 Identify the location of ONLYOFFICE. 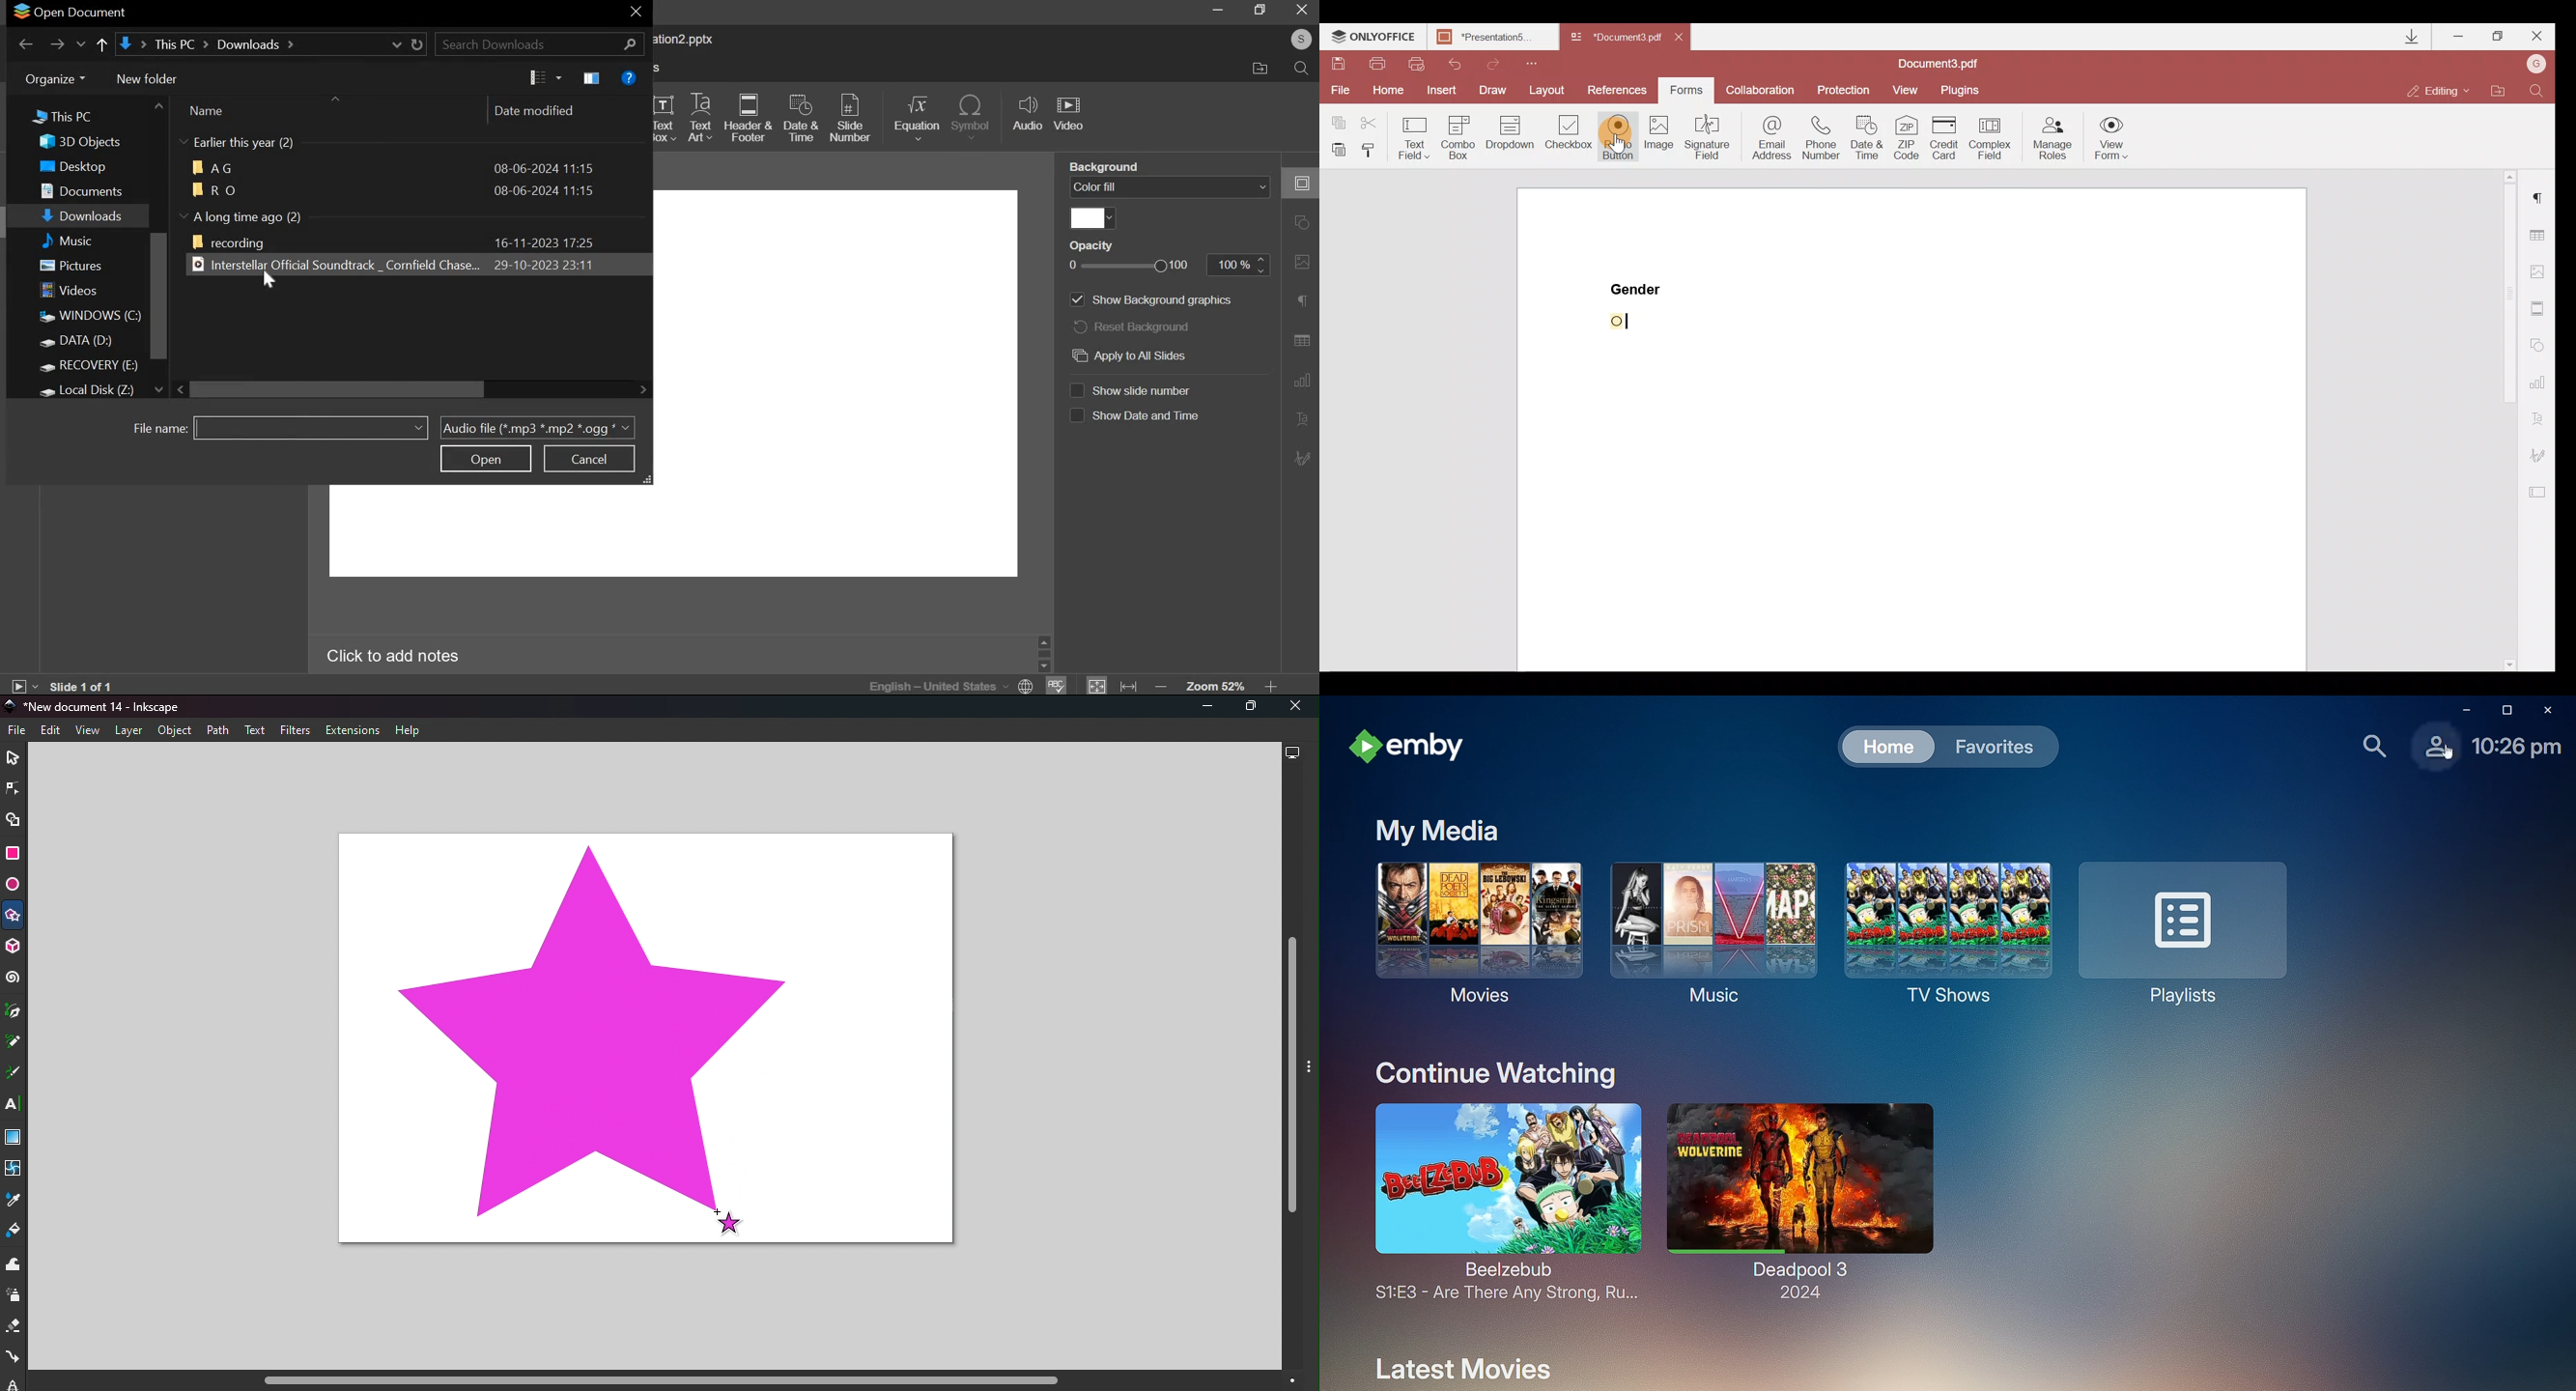
(1373, 38).